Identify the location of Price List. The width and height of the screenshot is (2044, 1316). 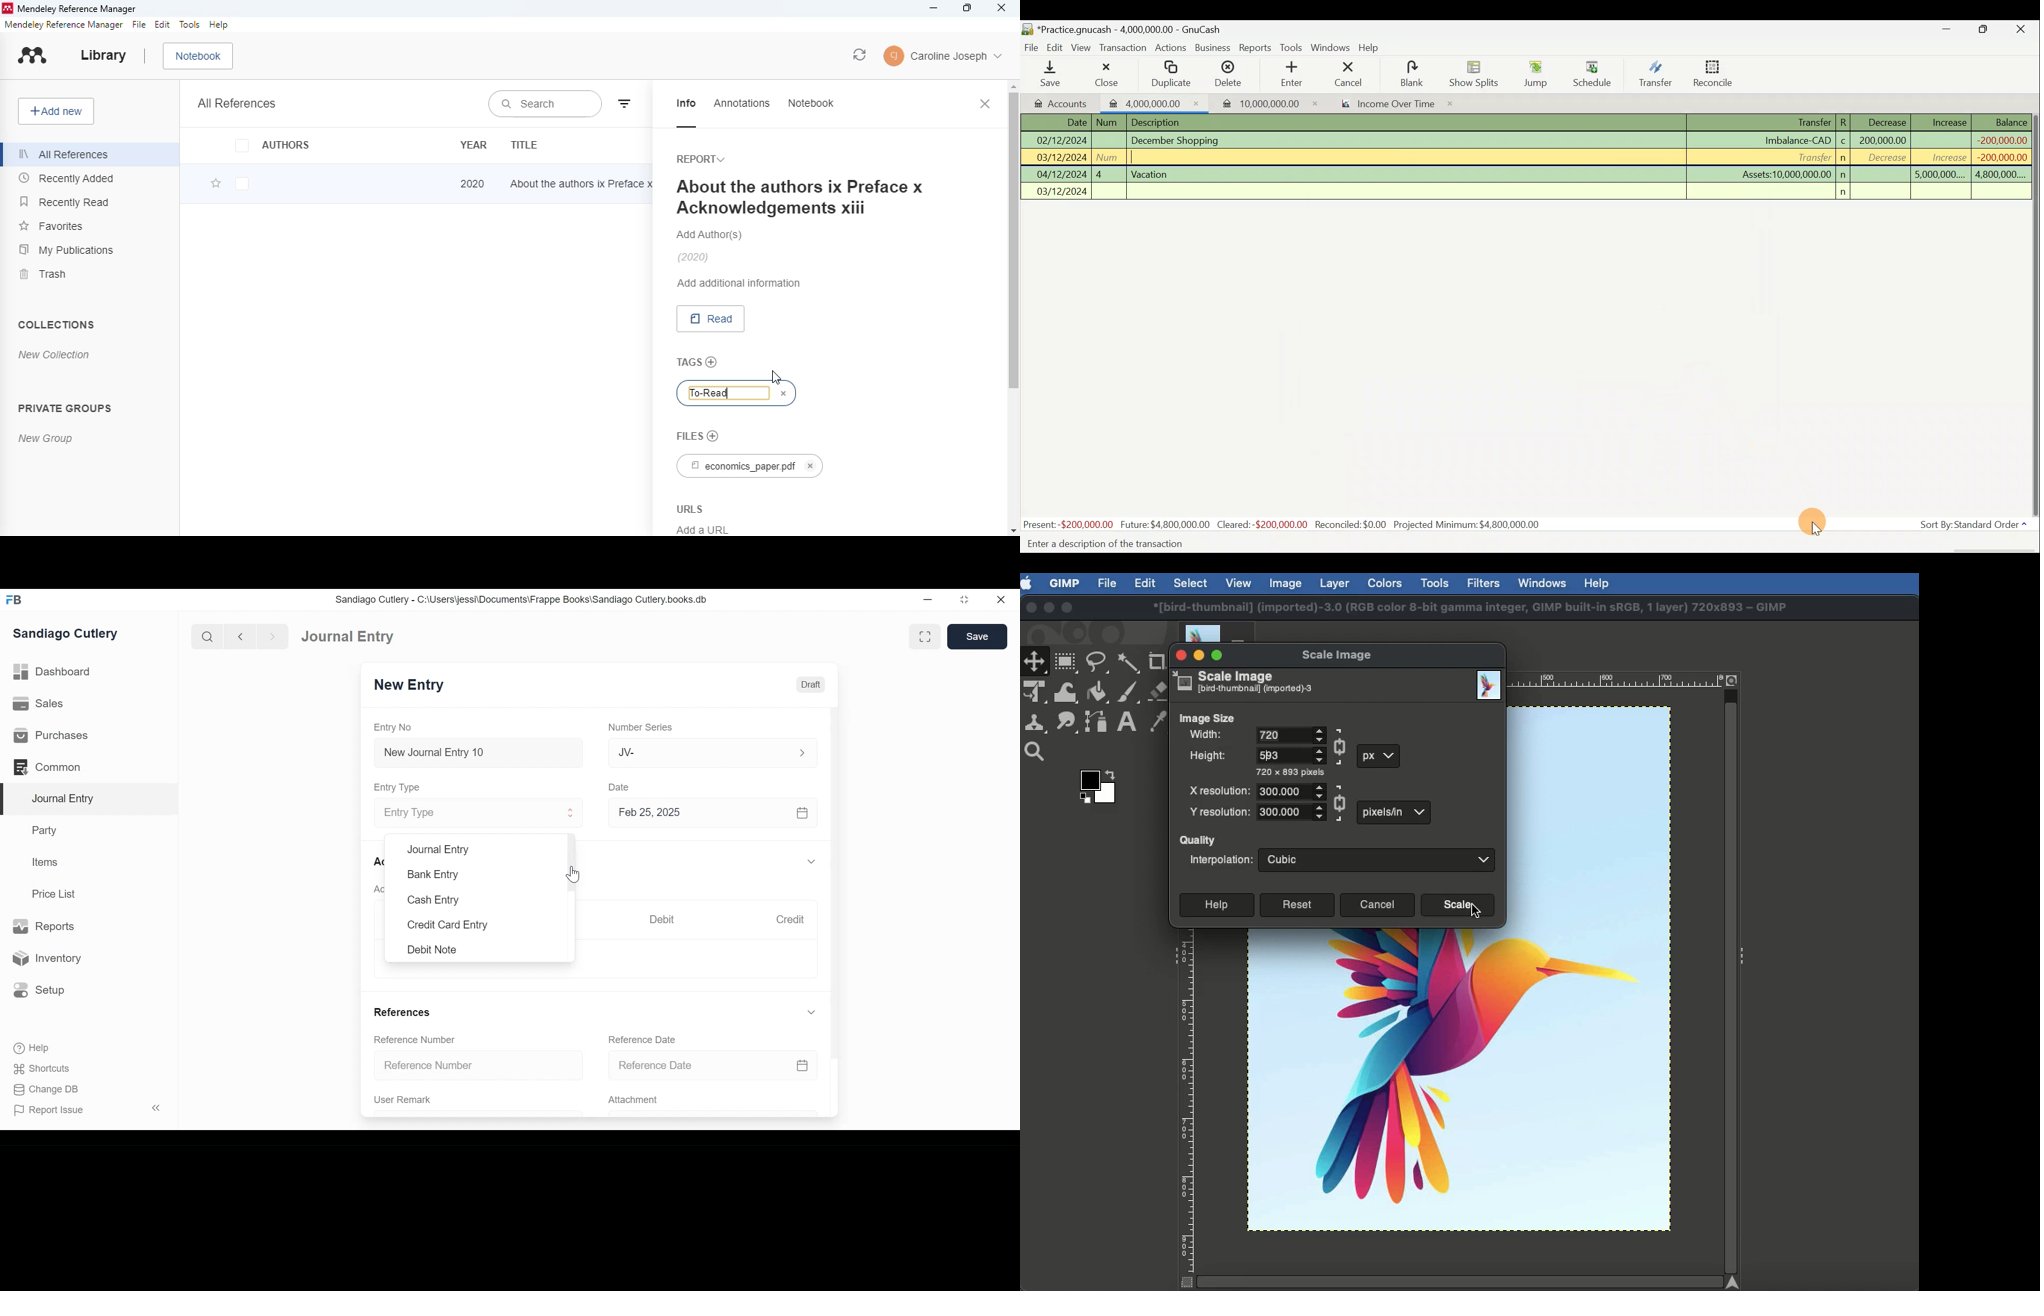
(56, 894).